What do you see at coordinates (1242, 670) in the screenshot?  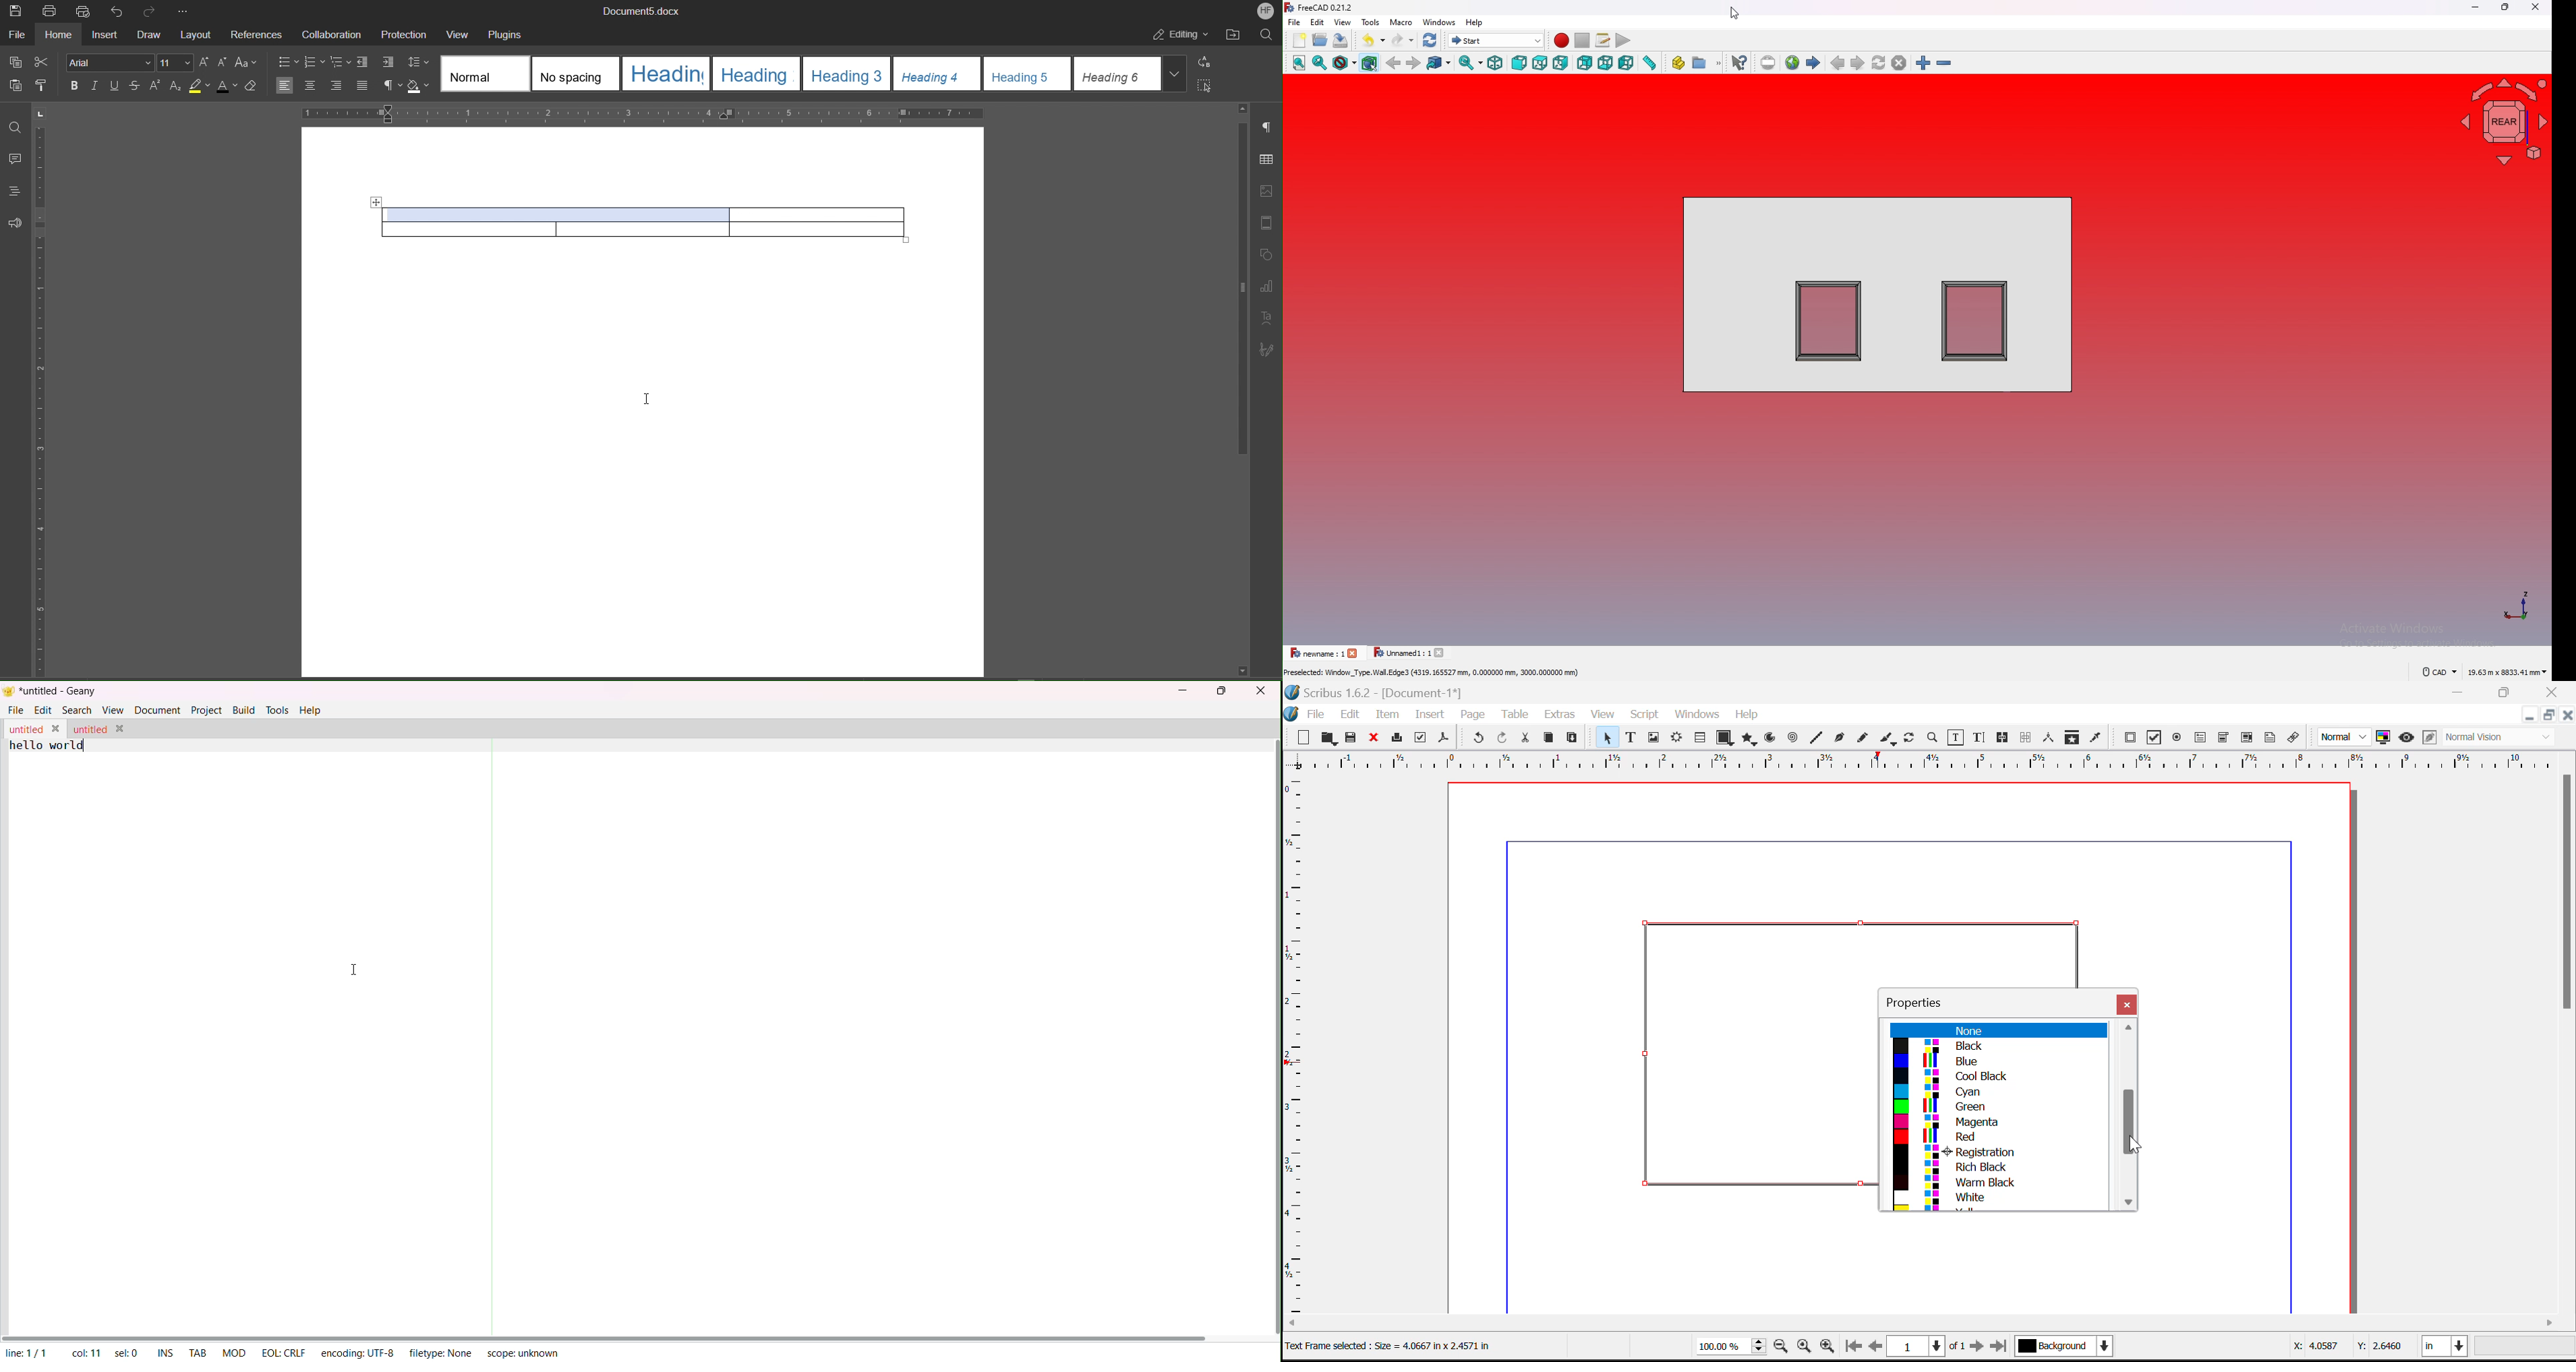 I see `scroll down` at bounding box center [1242, 670].